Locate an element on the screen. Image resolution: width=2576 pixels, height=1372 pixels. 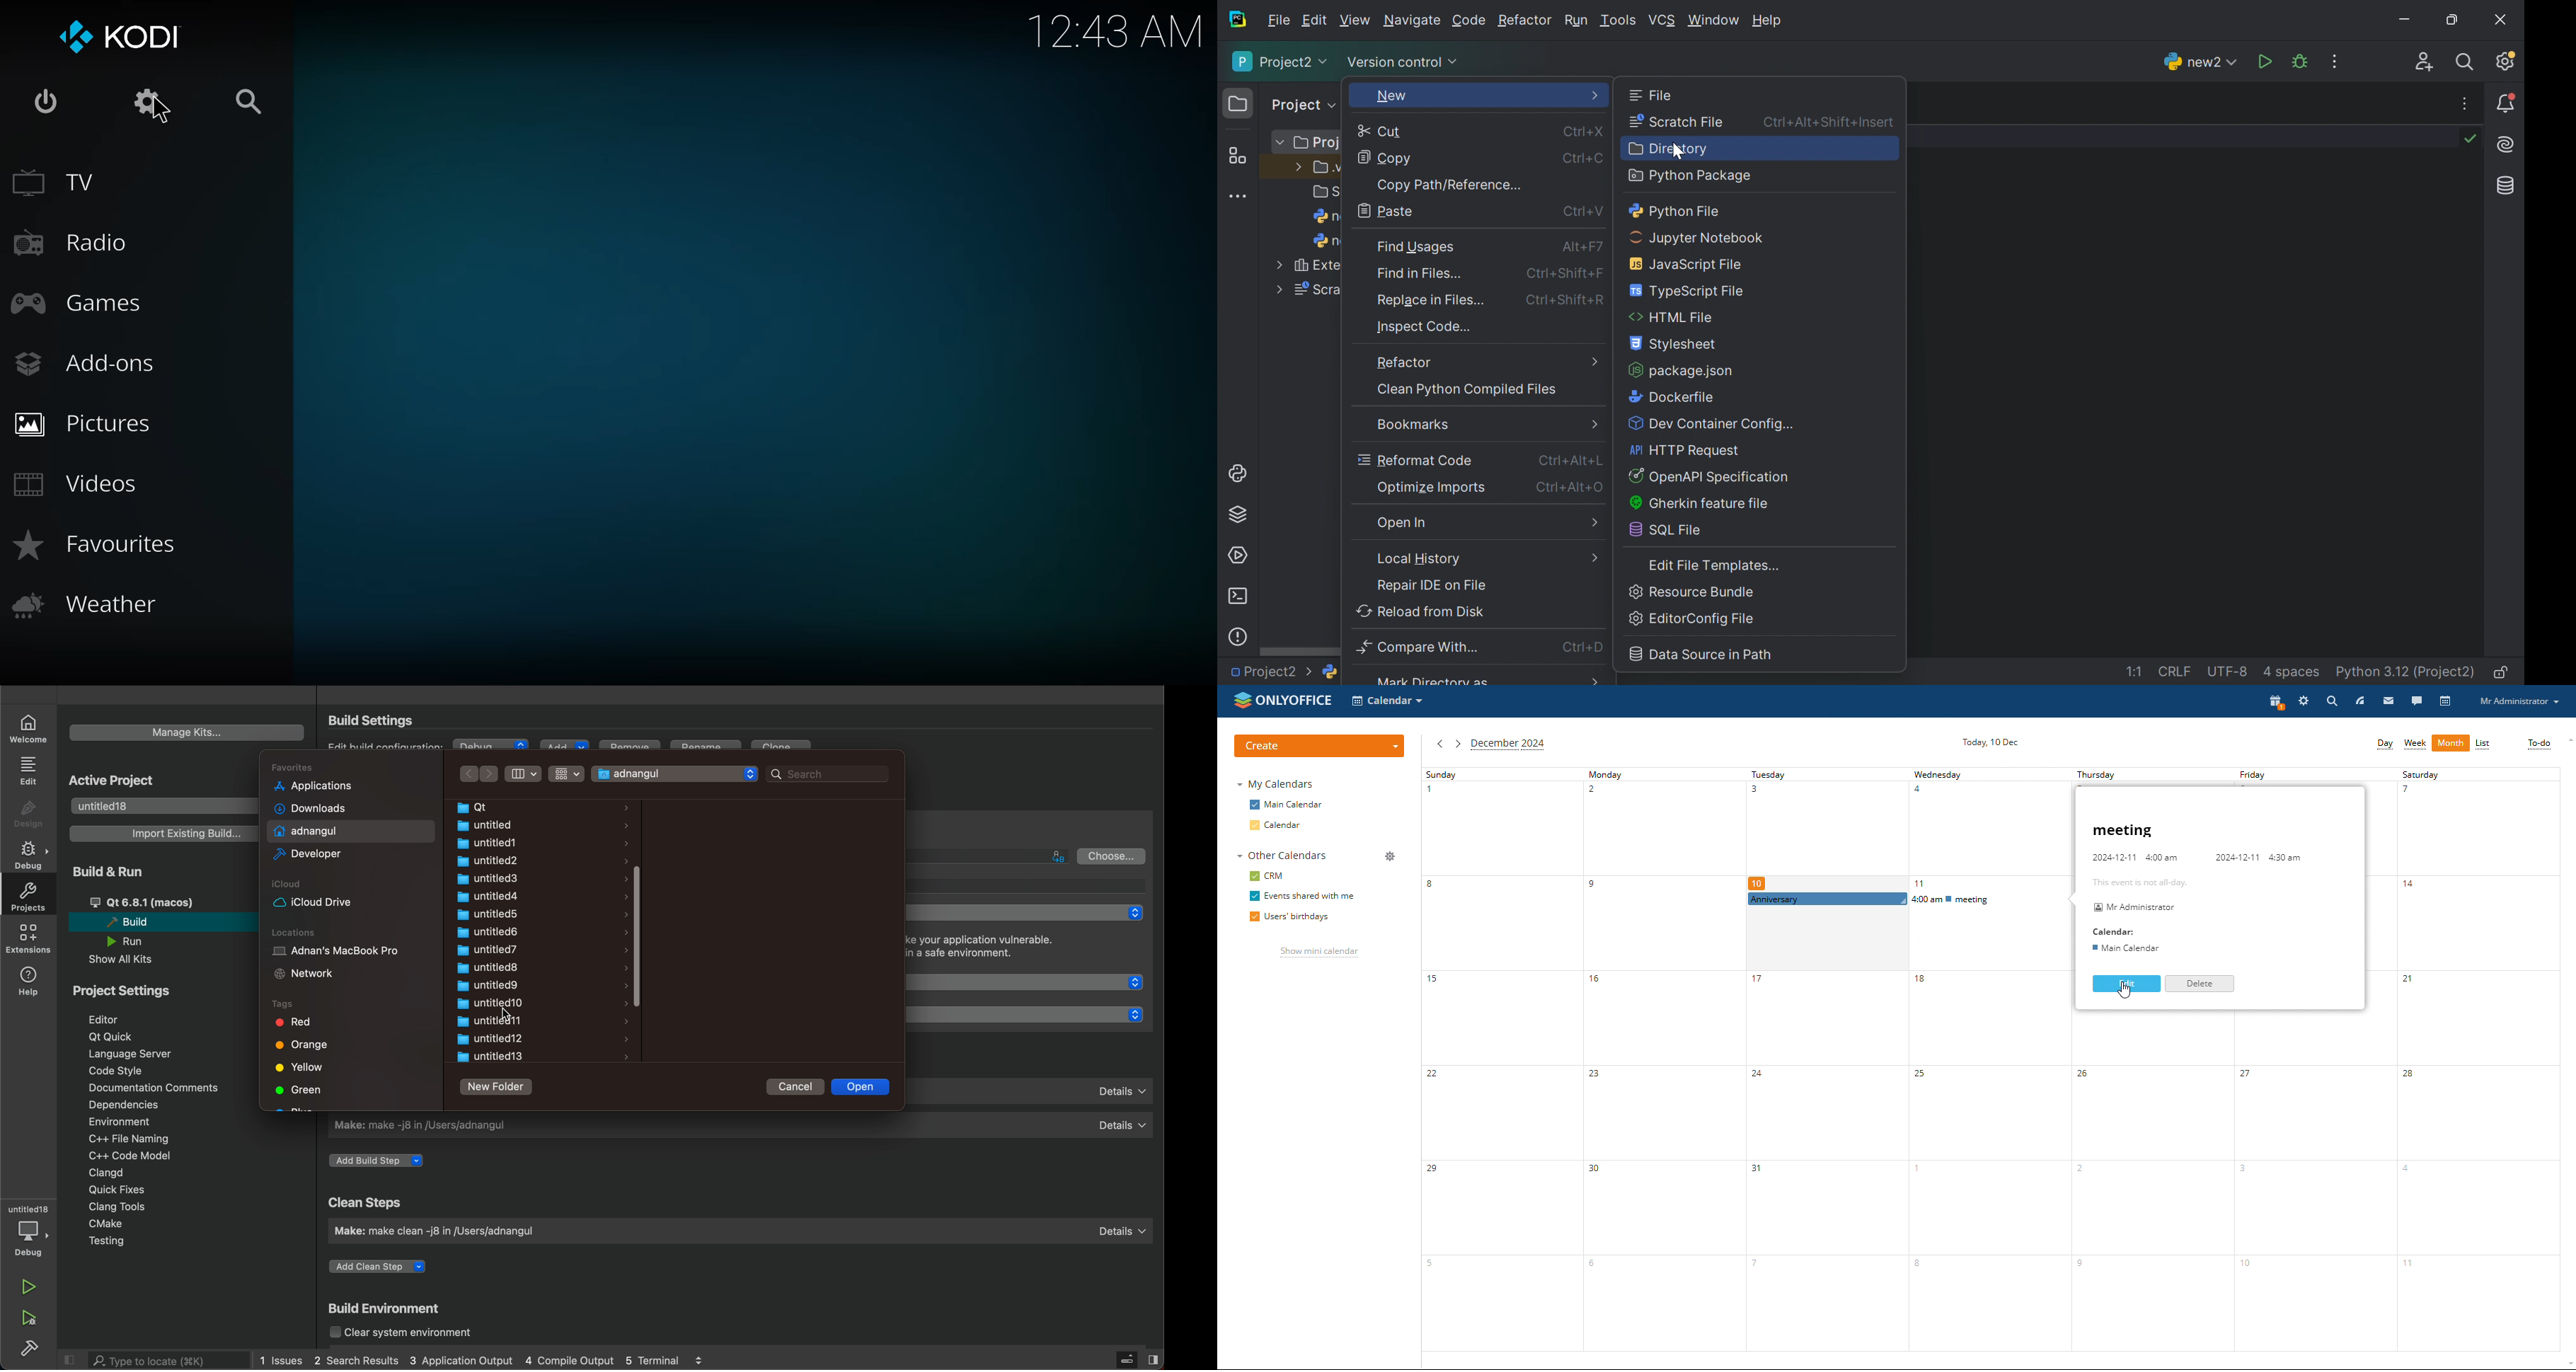
cursor is located at coordinates (2129, 992).